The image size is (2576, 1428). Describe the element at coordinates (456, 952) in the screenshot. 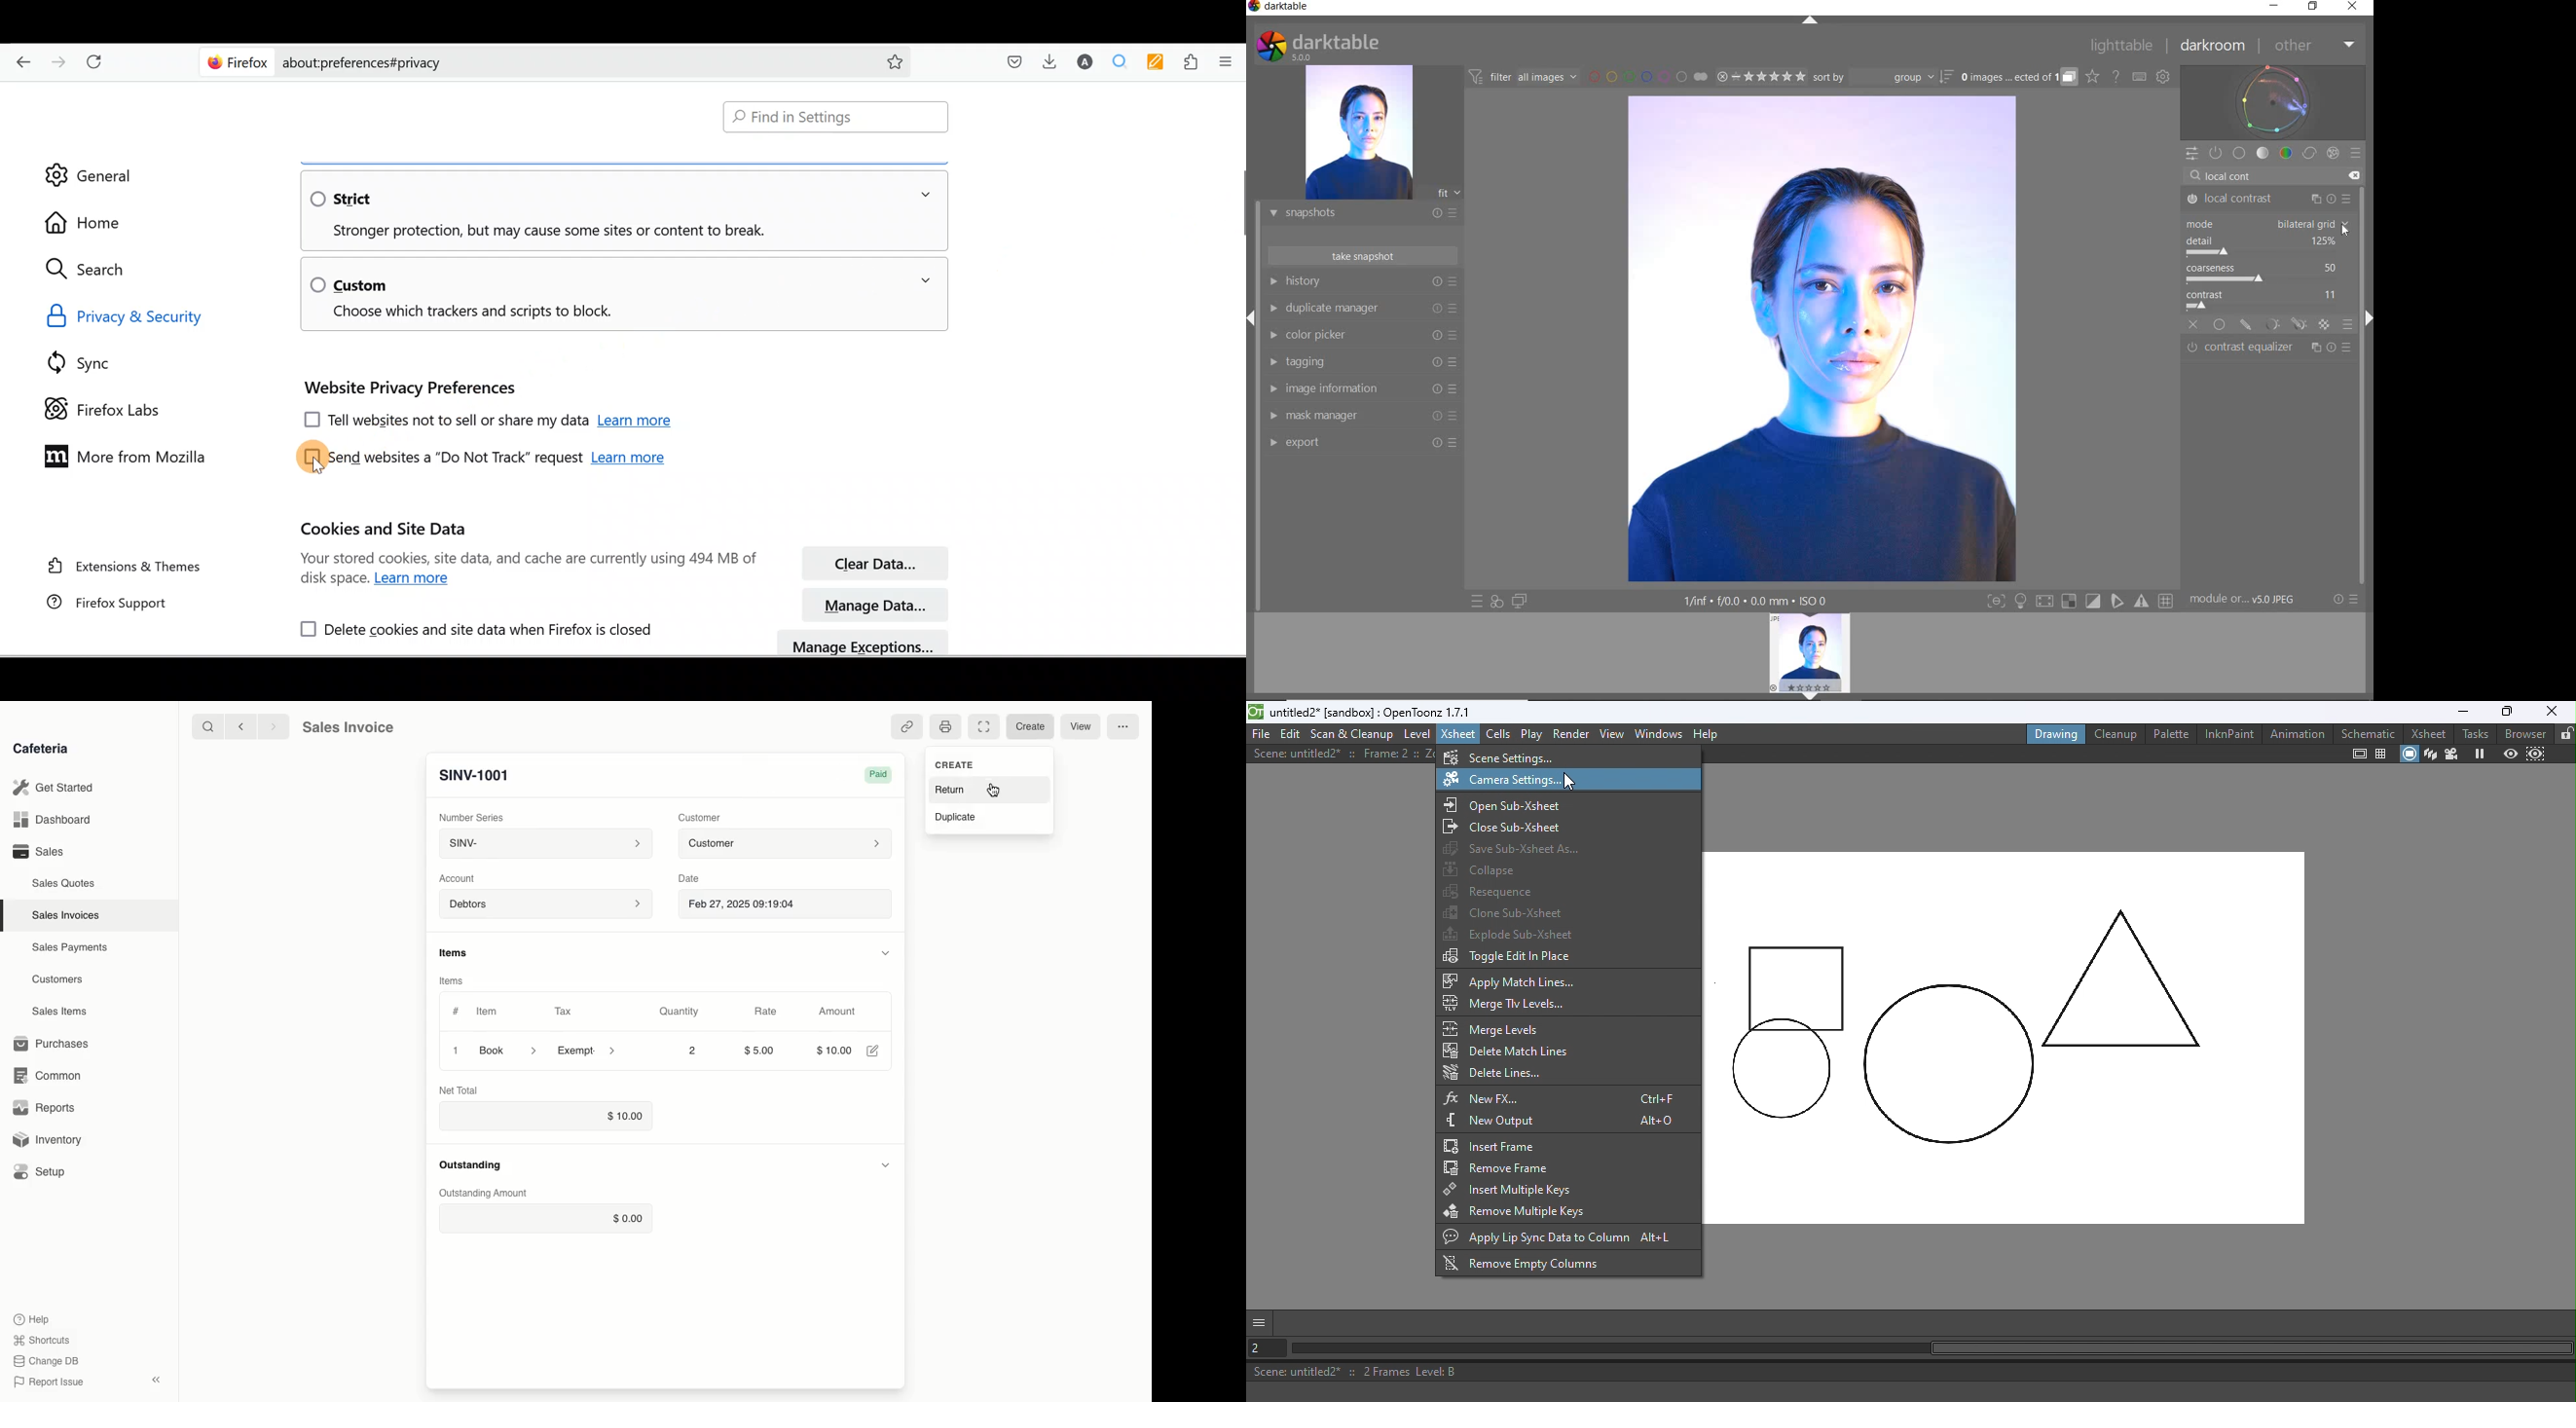

I see `Items` at that location.